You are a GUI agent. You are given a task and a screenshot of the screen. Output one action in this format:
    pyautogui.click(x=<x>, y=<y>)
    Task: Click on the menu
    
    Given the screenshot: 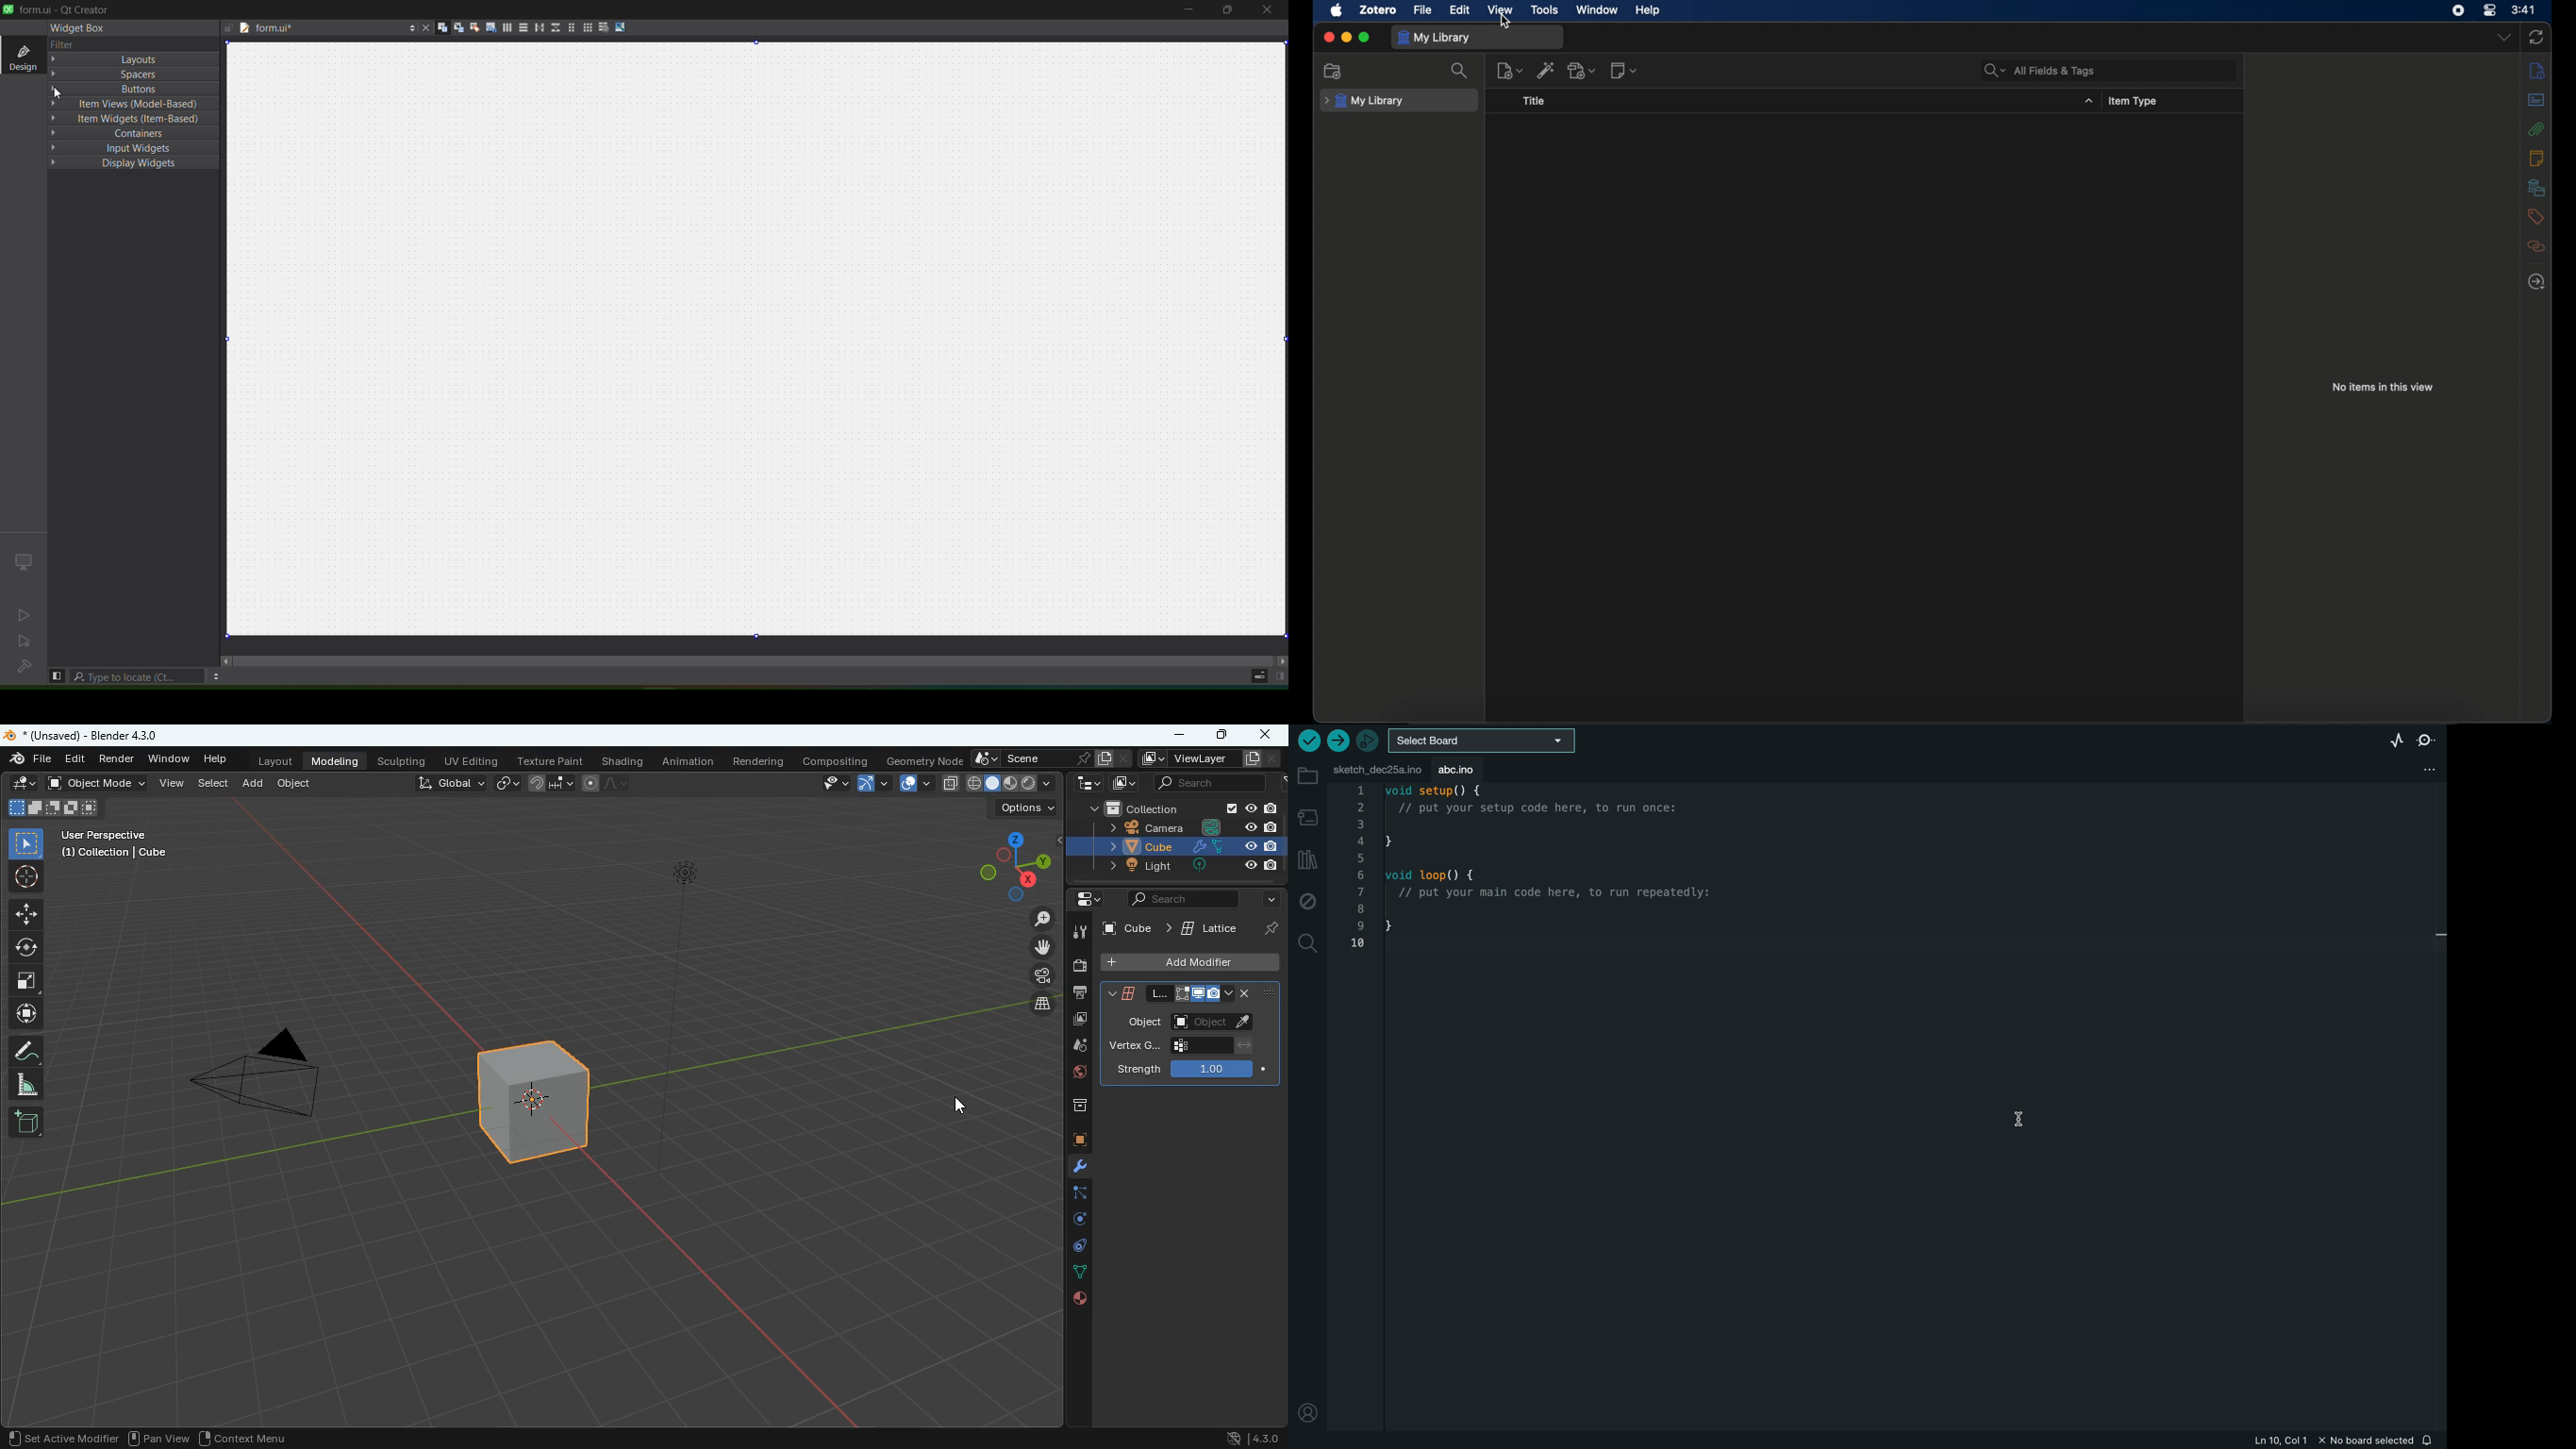 What is the action you would take?
    pyautogui.click(x=247, y=1437)
    